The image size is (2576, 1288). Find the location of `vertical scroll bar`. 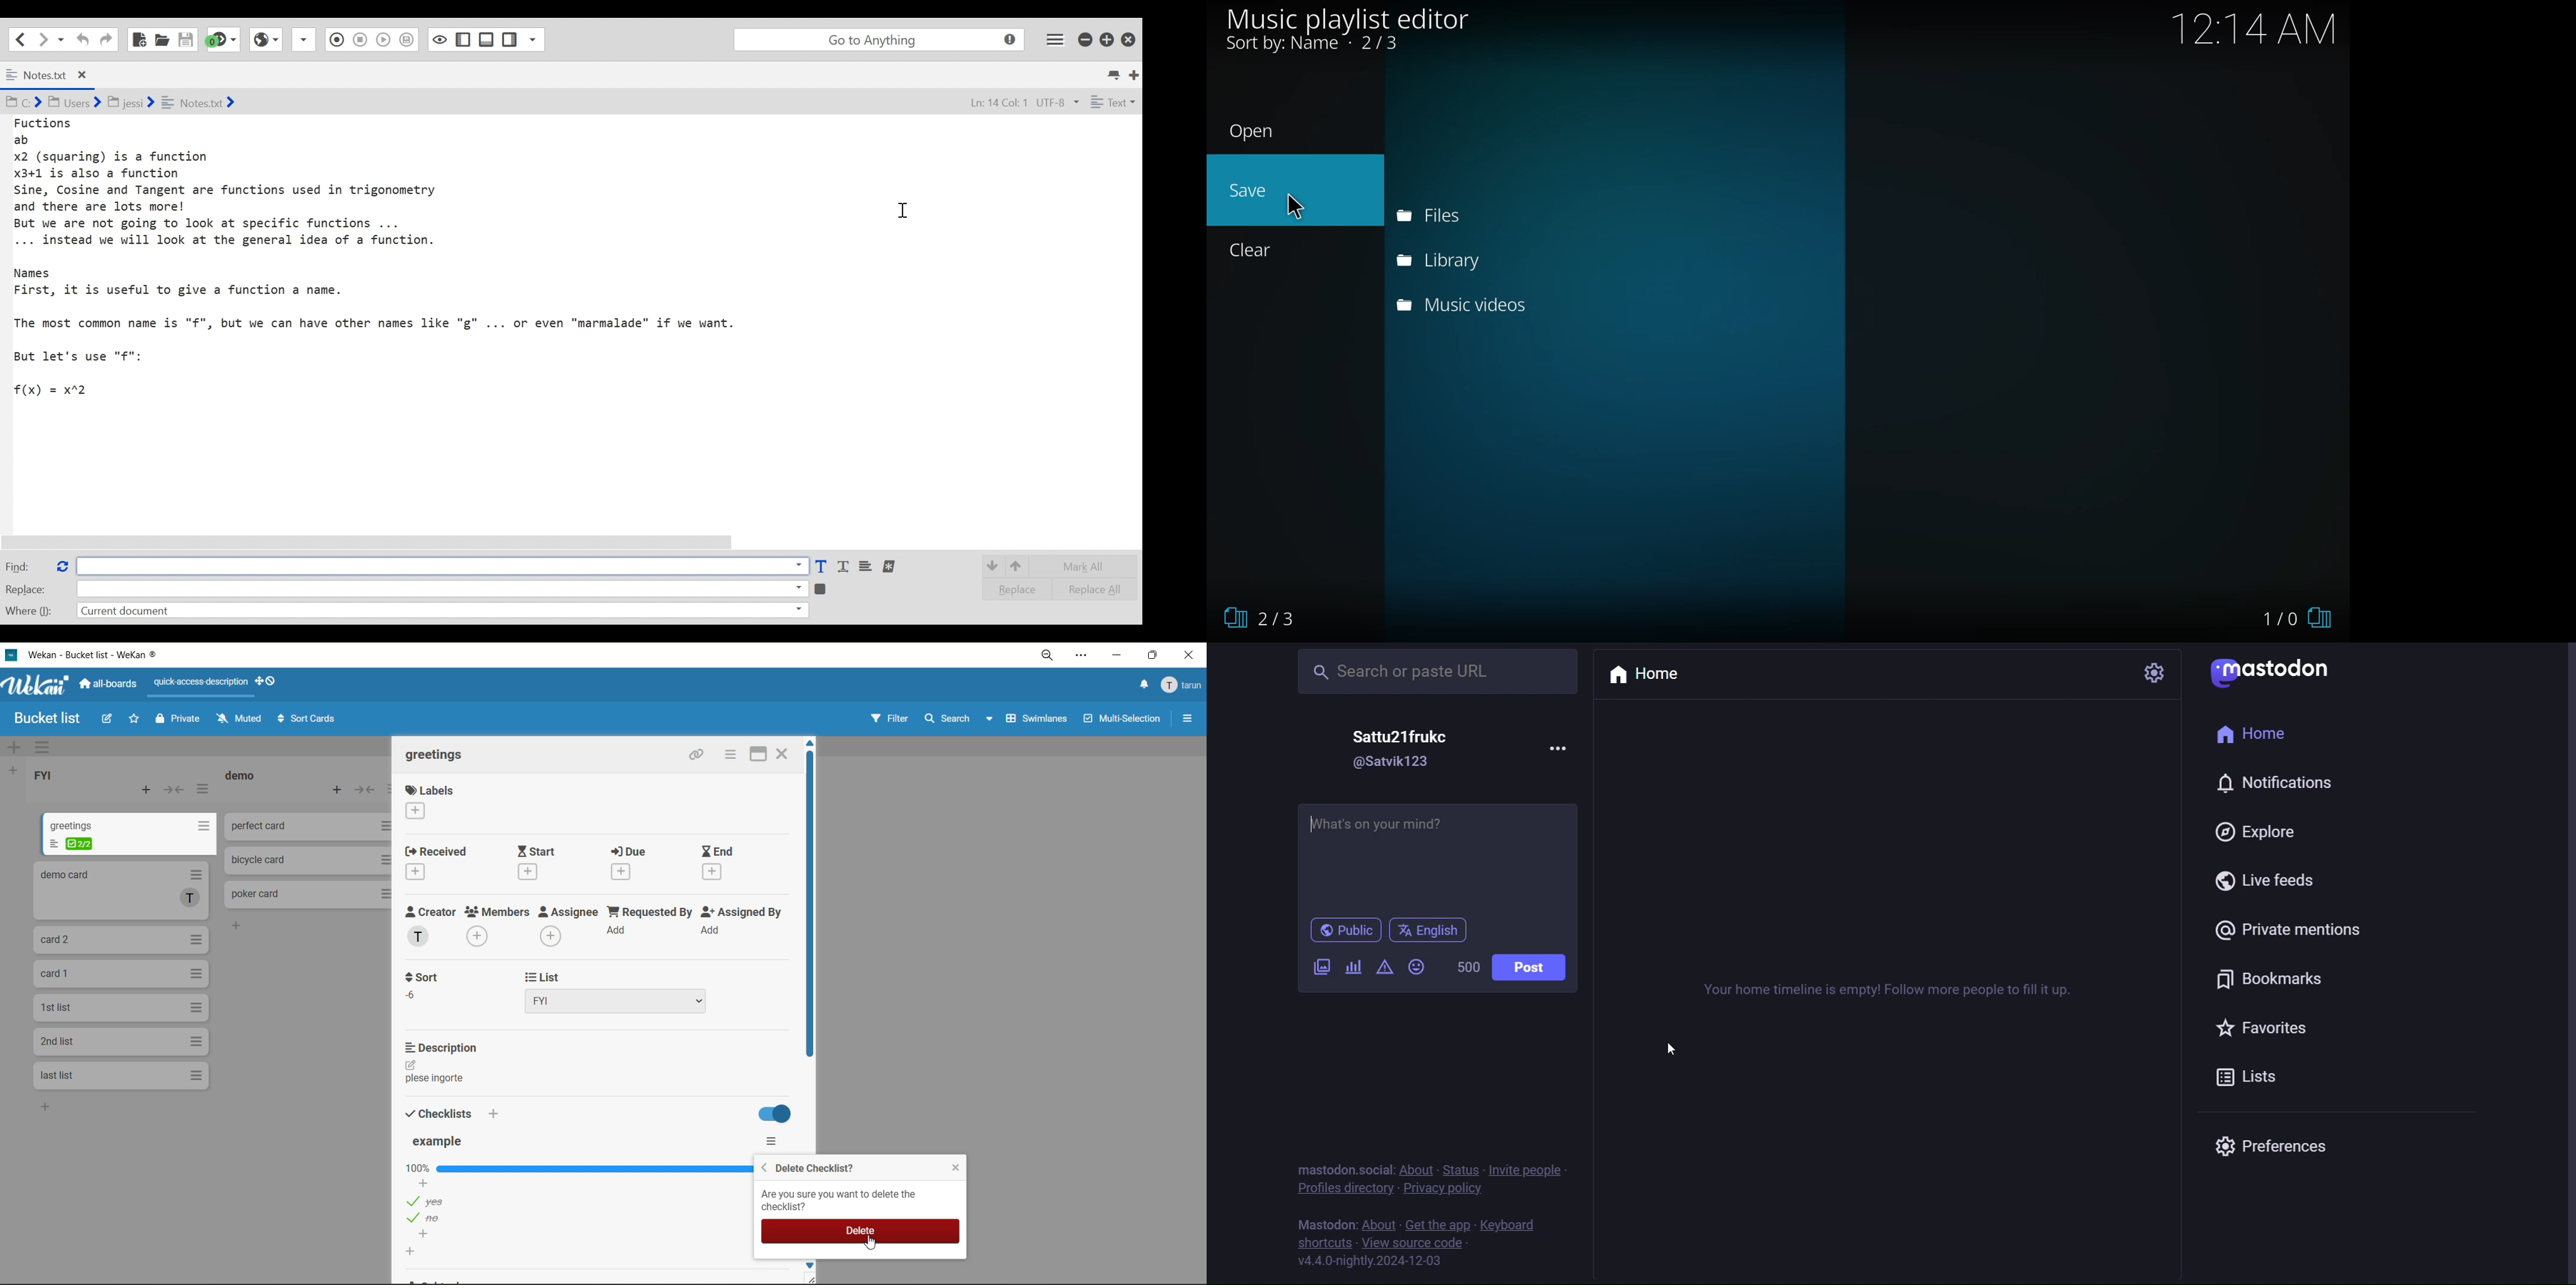

vertical scroll bar is located at coordinates (804, 905).